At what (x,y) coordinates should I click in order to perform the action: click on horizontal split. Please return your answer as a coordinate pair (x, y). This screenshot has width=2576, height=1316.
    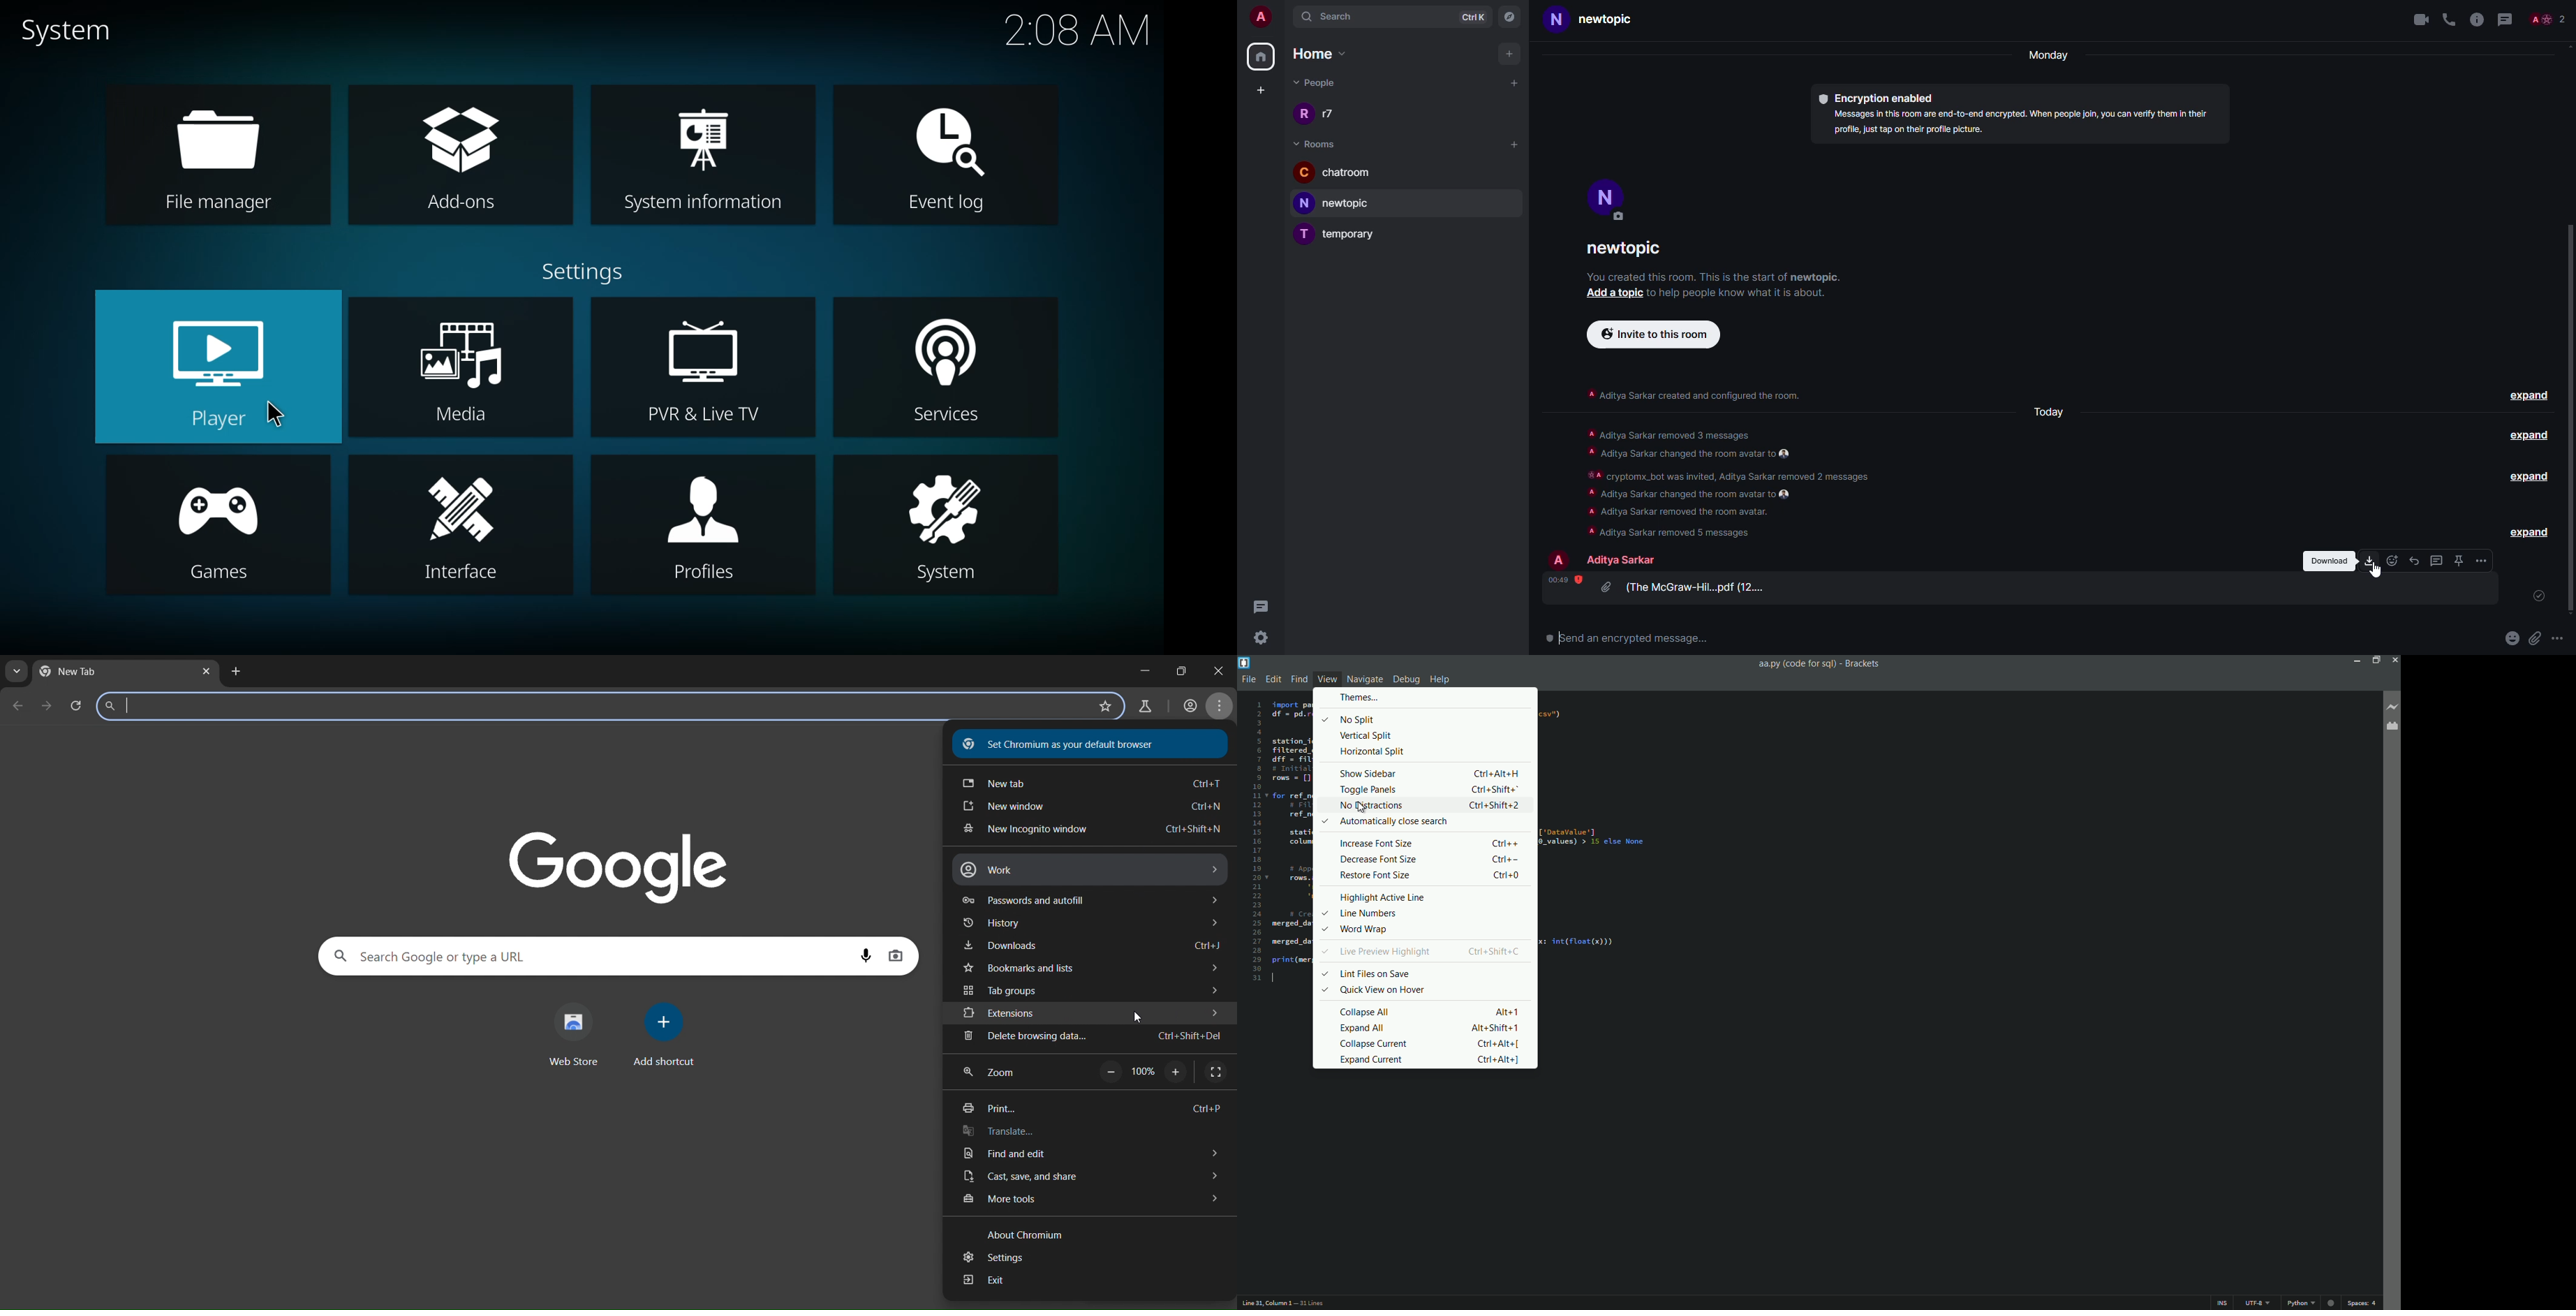
    Looking at the image, I should click on (1423, 751).